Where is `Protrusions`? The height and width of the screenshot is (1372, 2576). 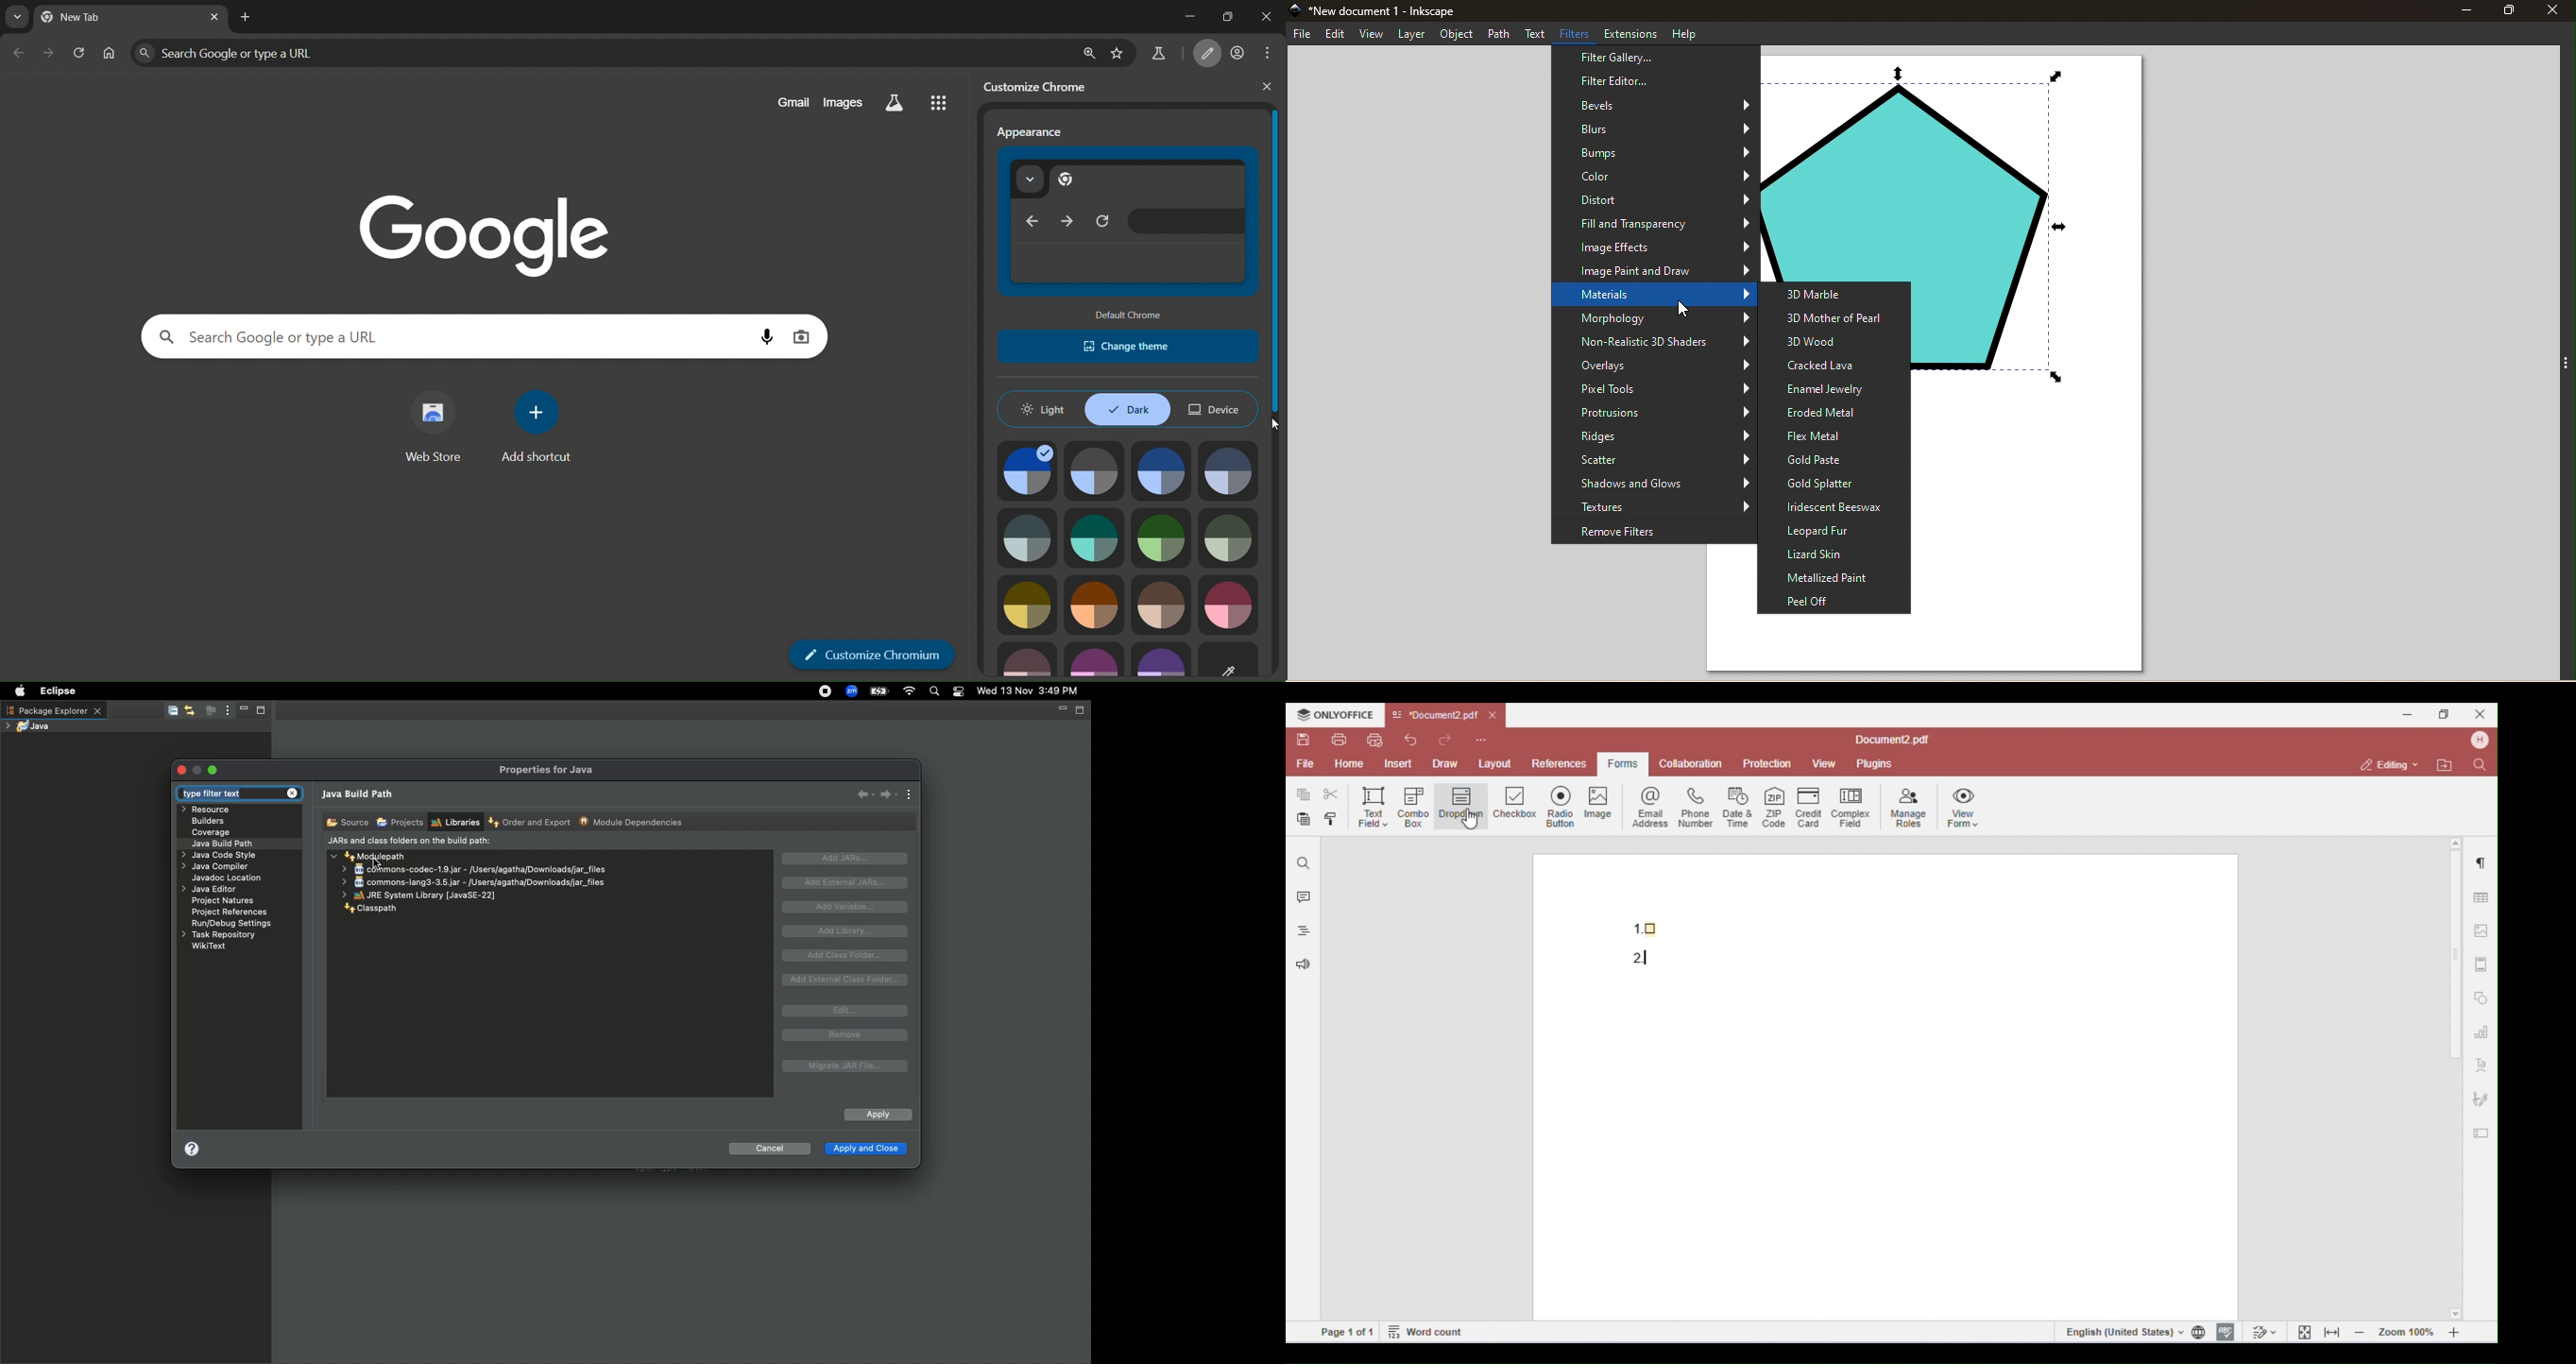 Protrusions is located at coordinates (1651, 413).